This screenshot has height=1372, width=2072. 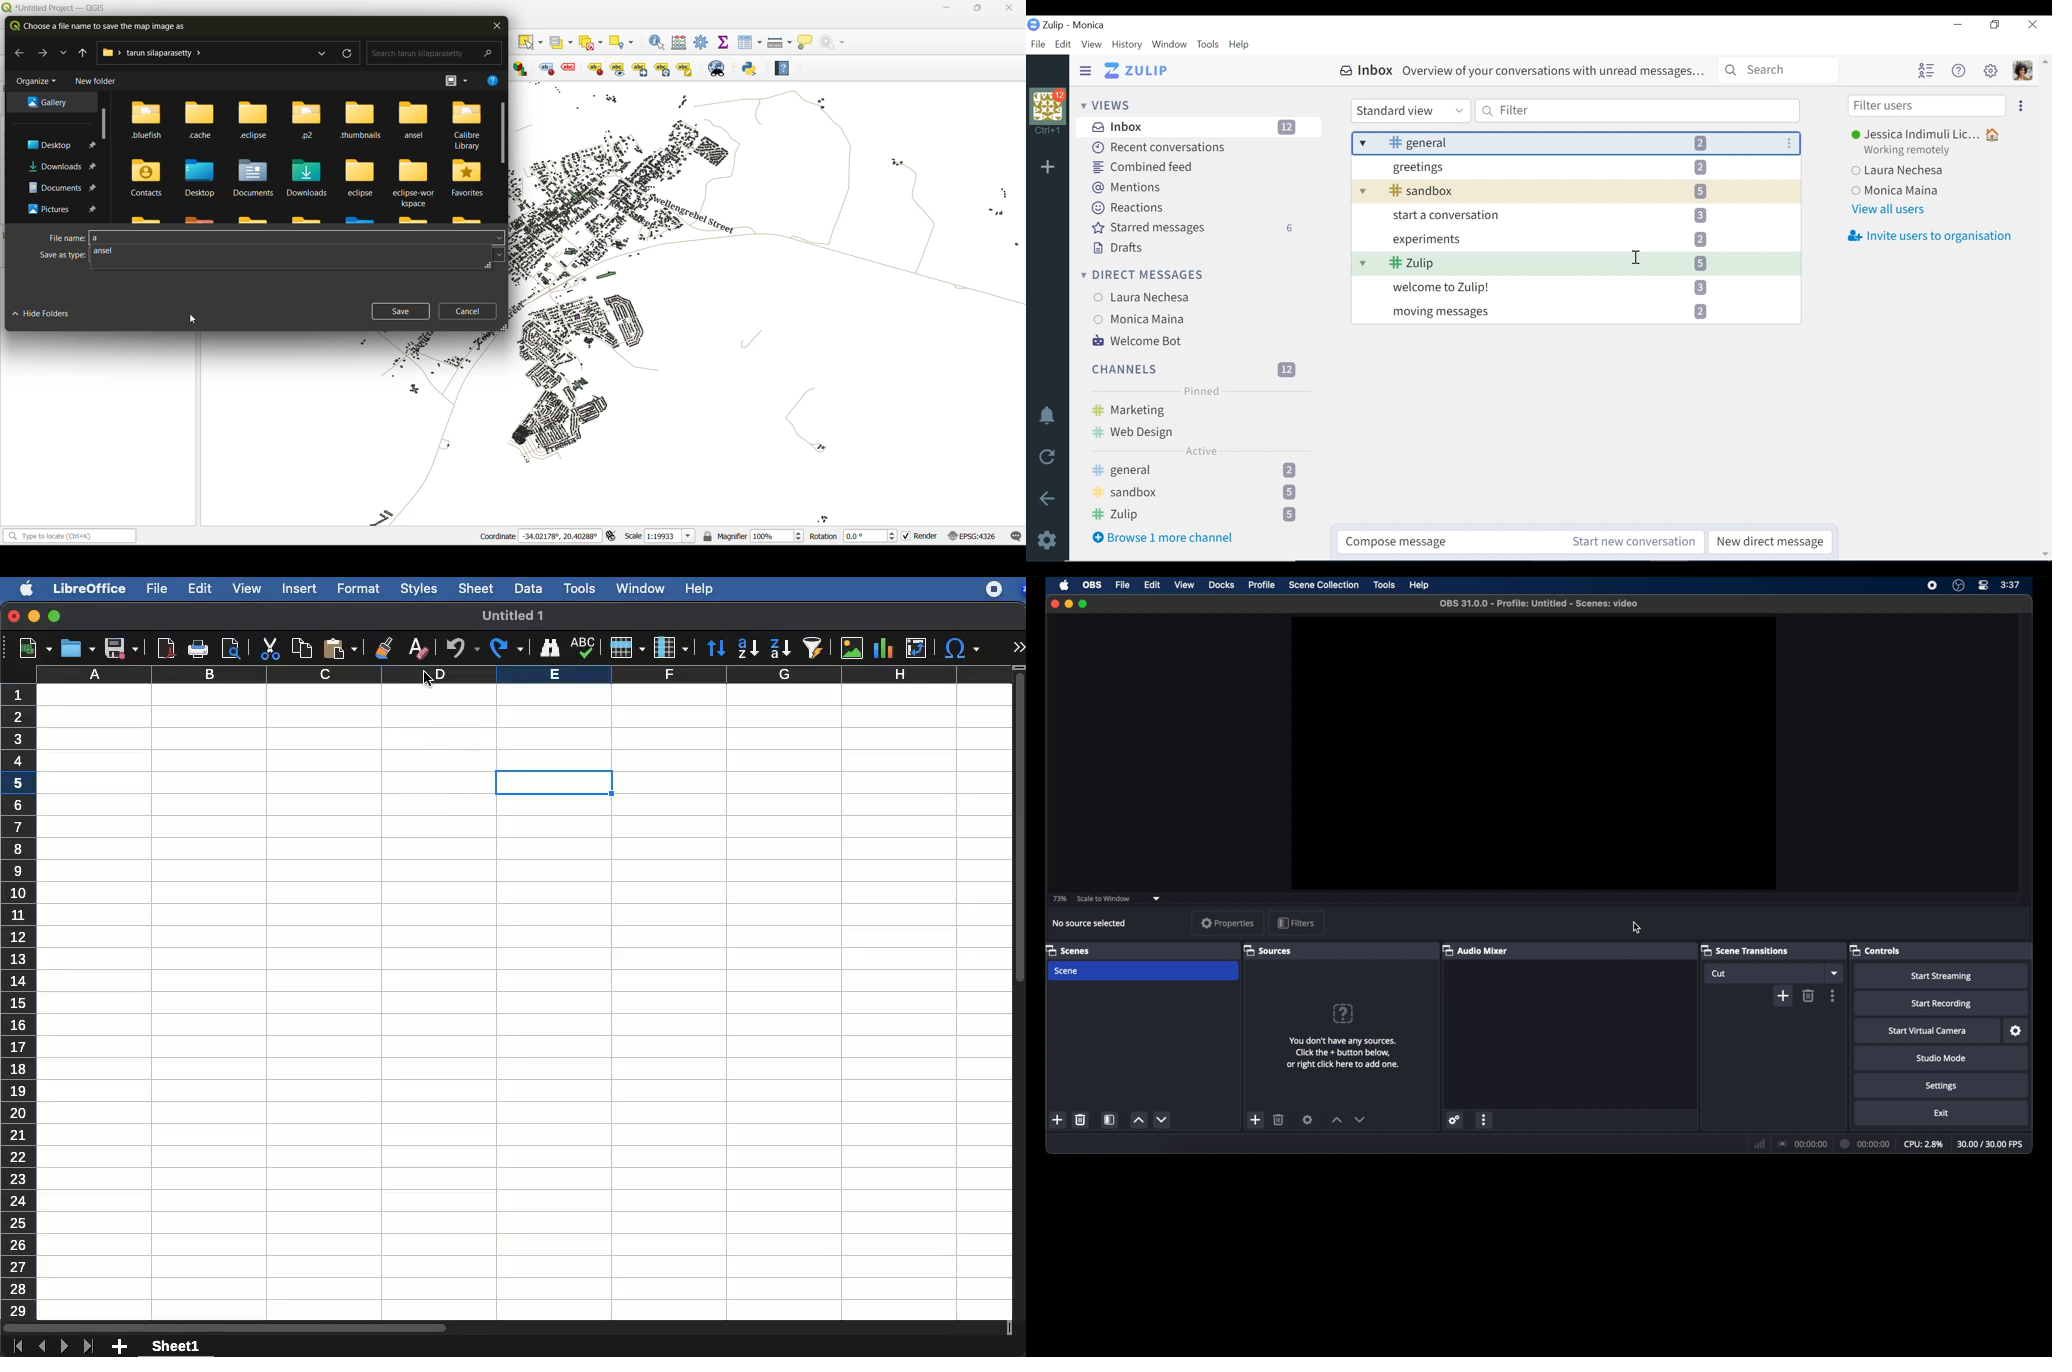 What do you see at coordinates (1279, 1119) in the screenshot?
I see `delete` at bounding box center [1279, 1119].